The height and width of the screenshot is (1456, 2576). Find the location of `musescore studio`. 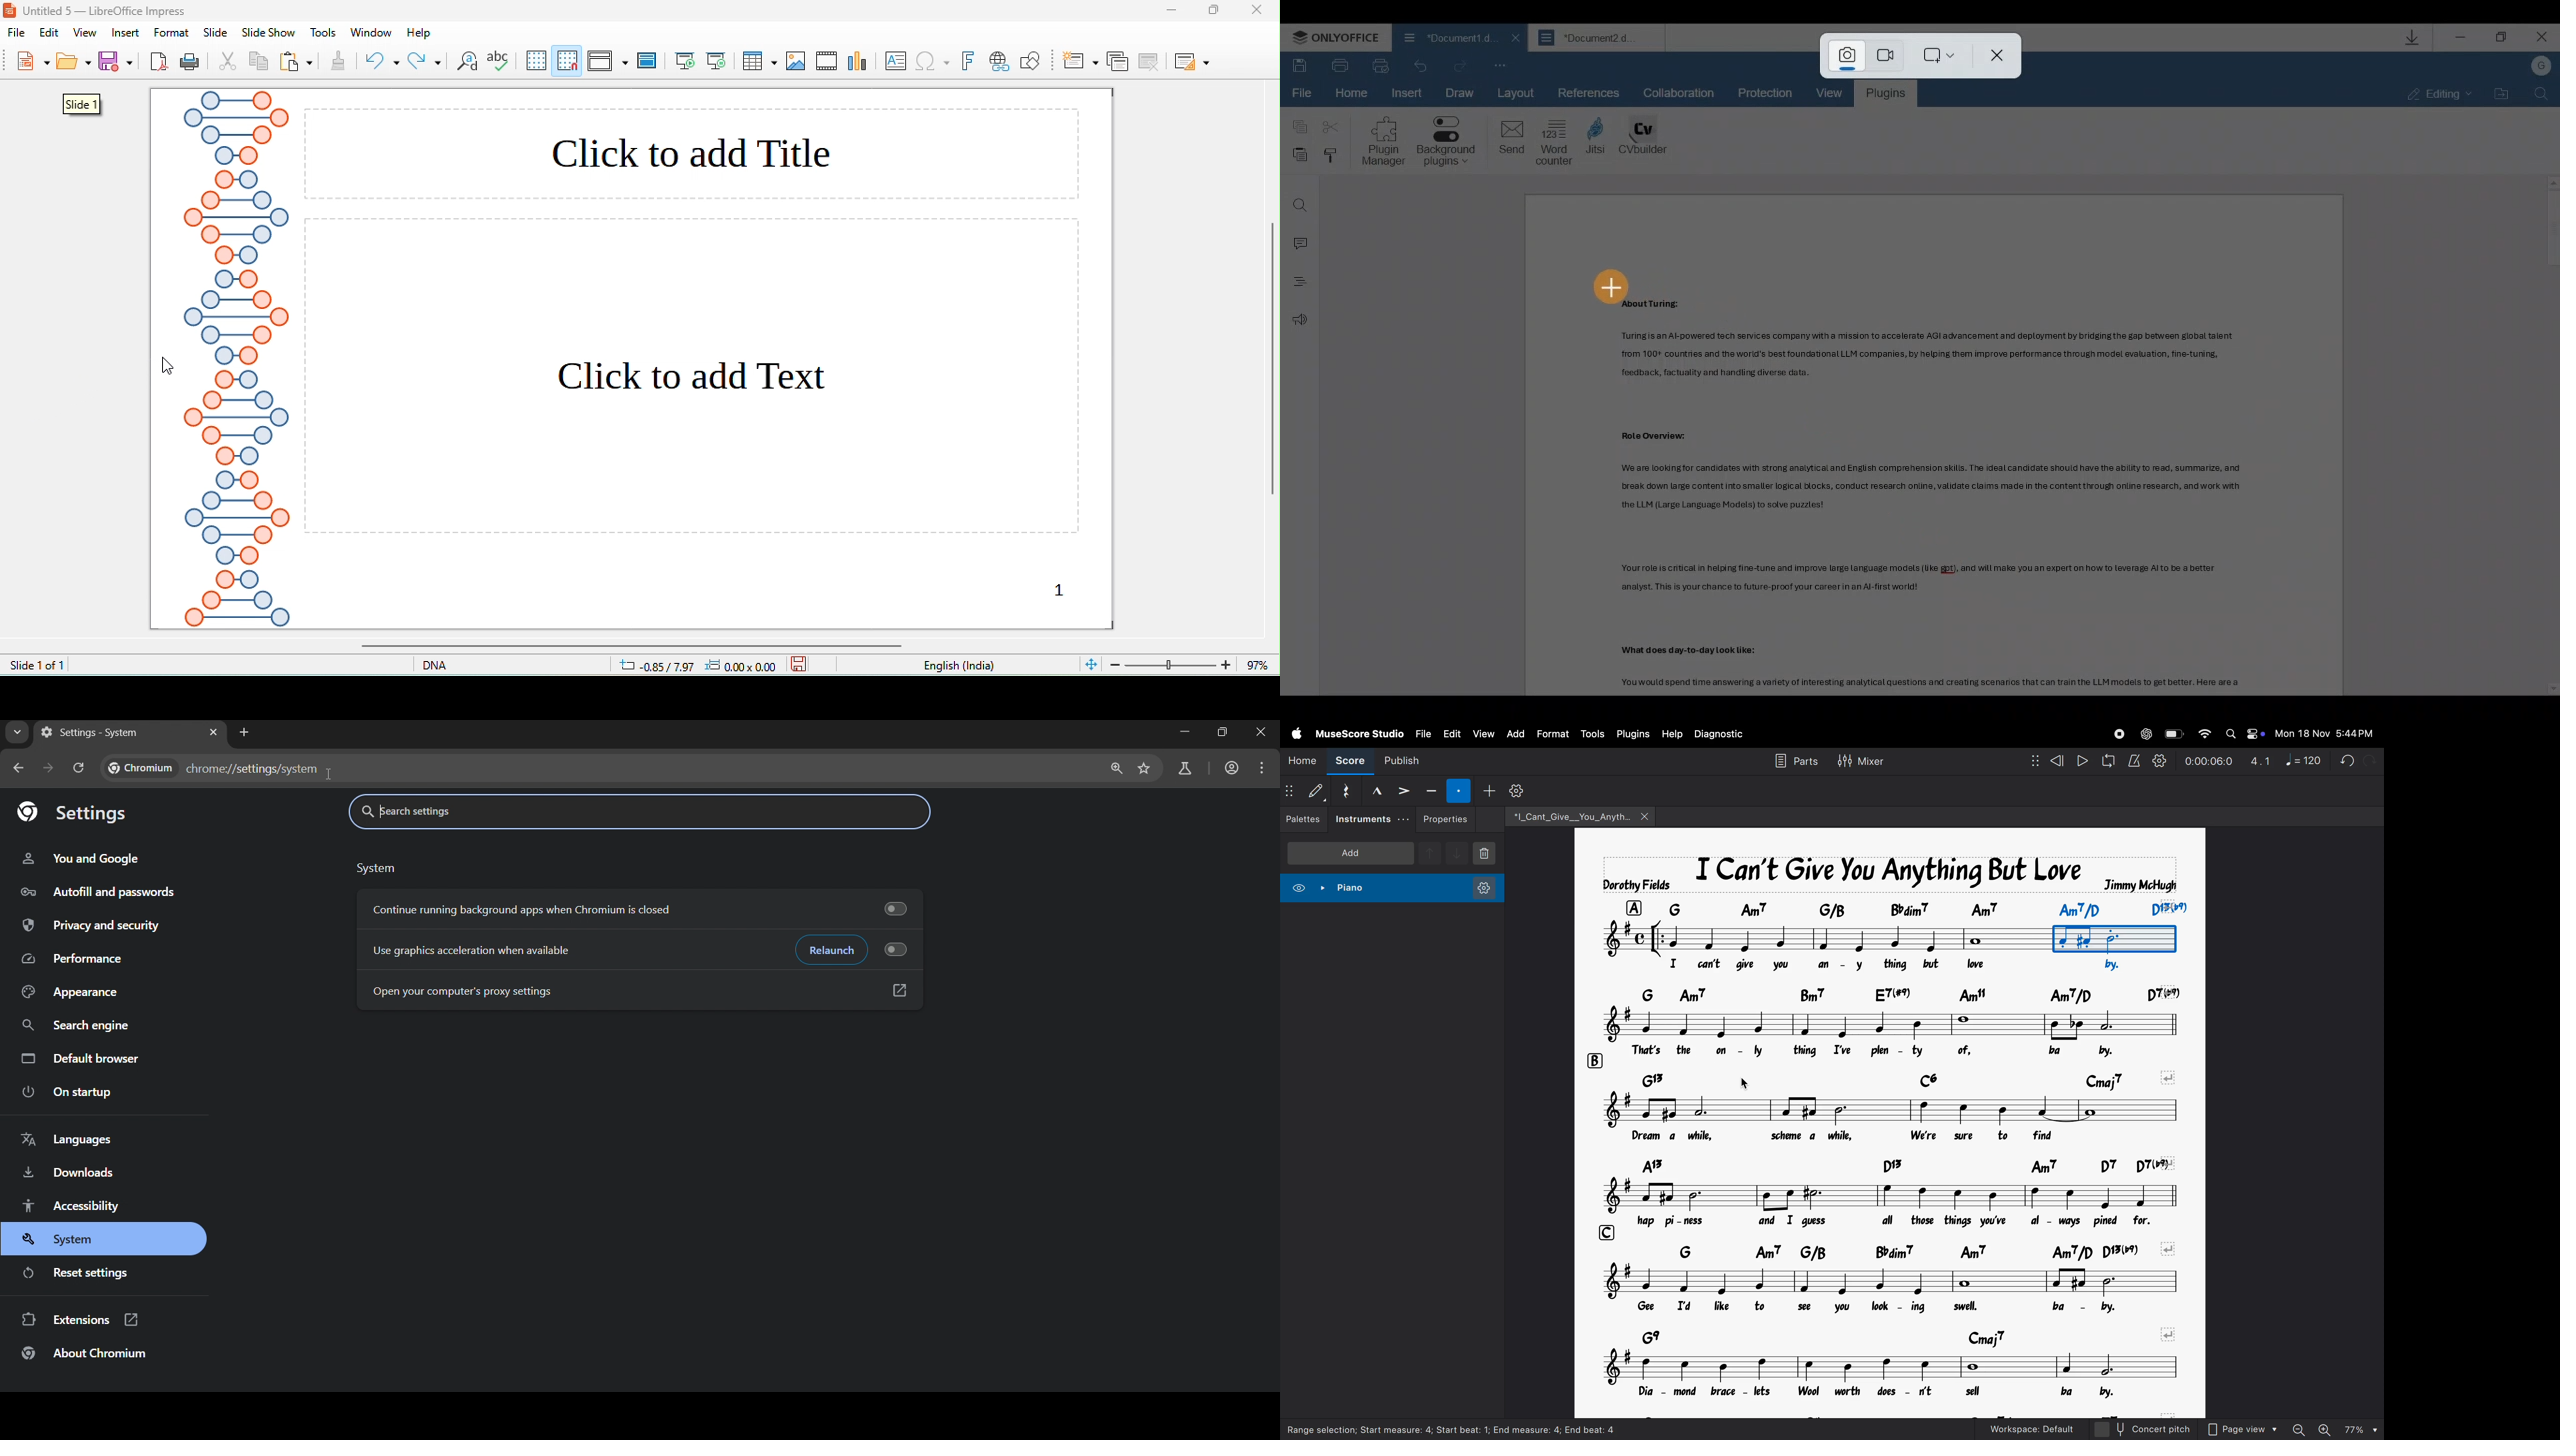

musescore studio is located at coordinates (1359, 734).